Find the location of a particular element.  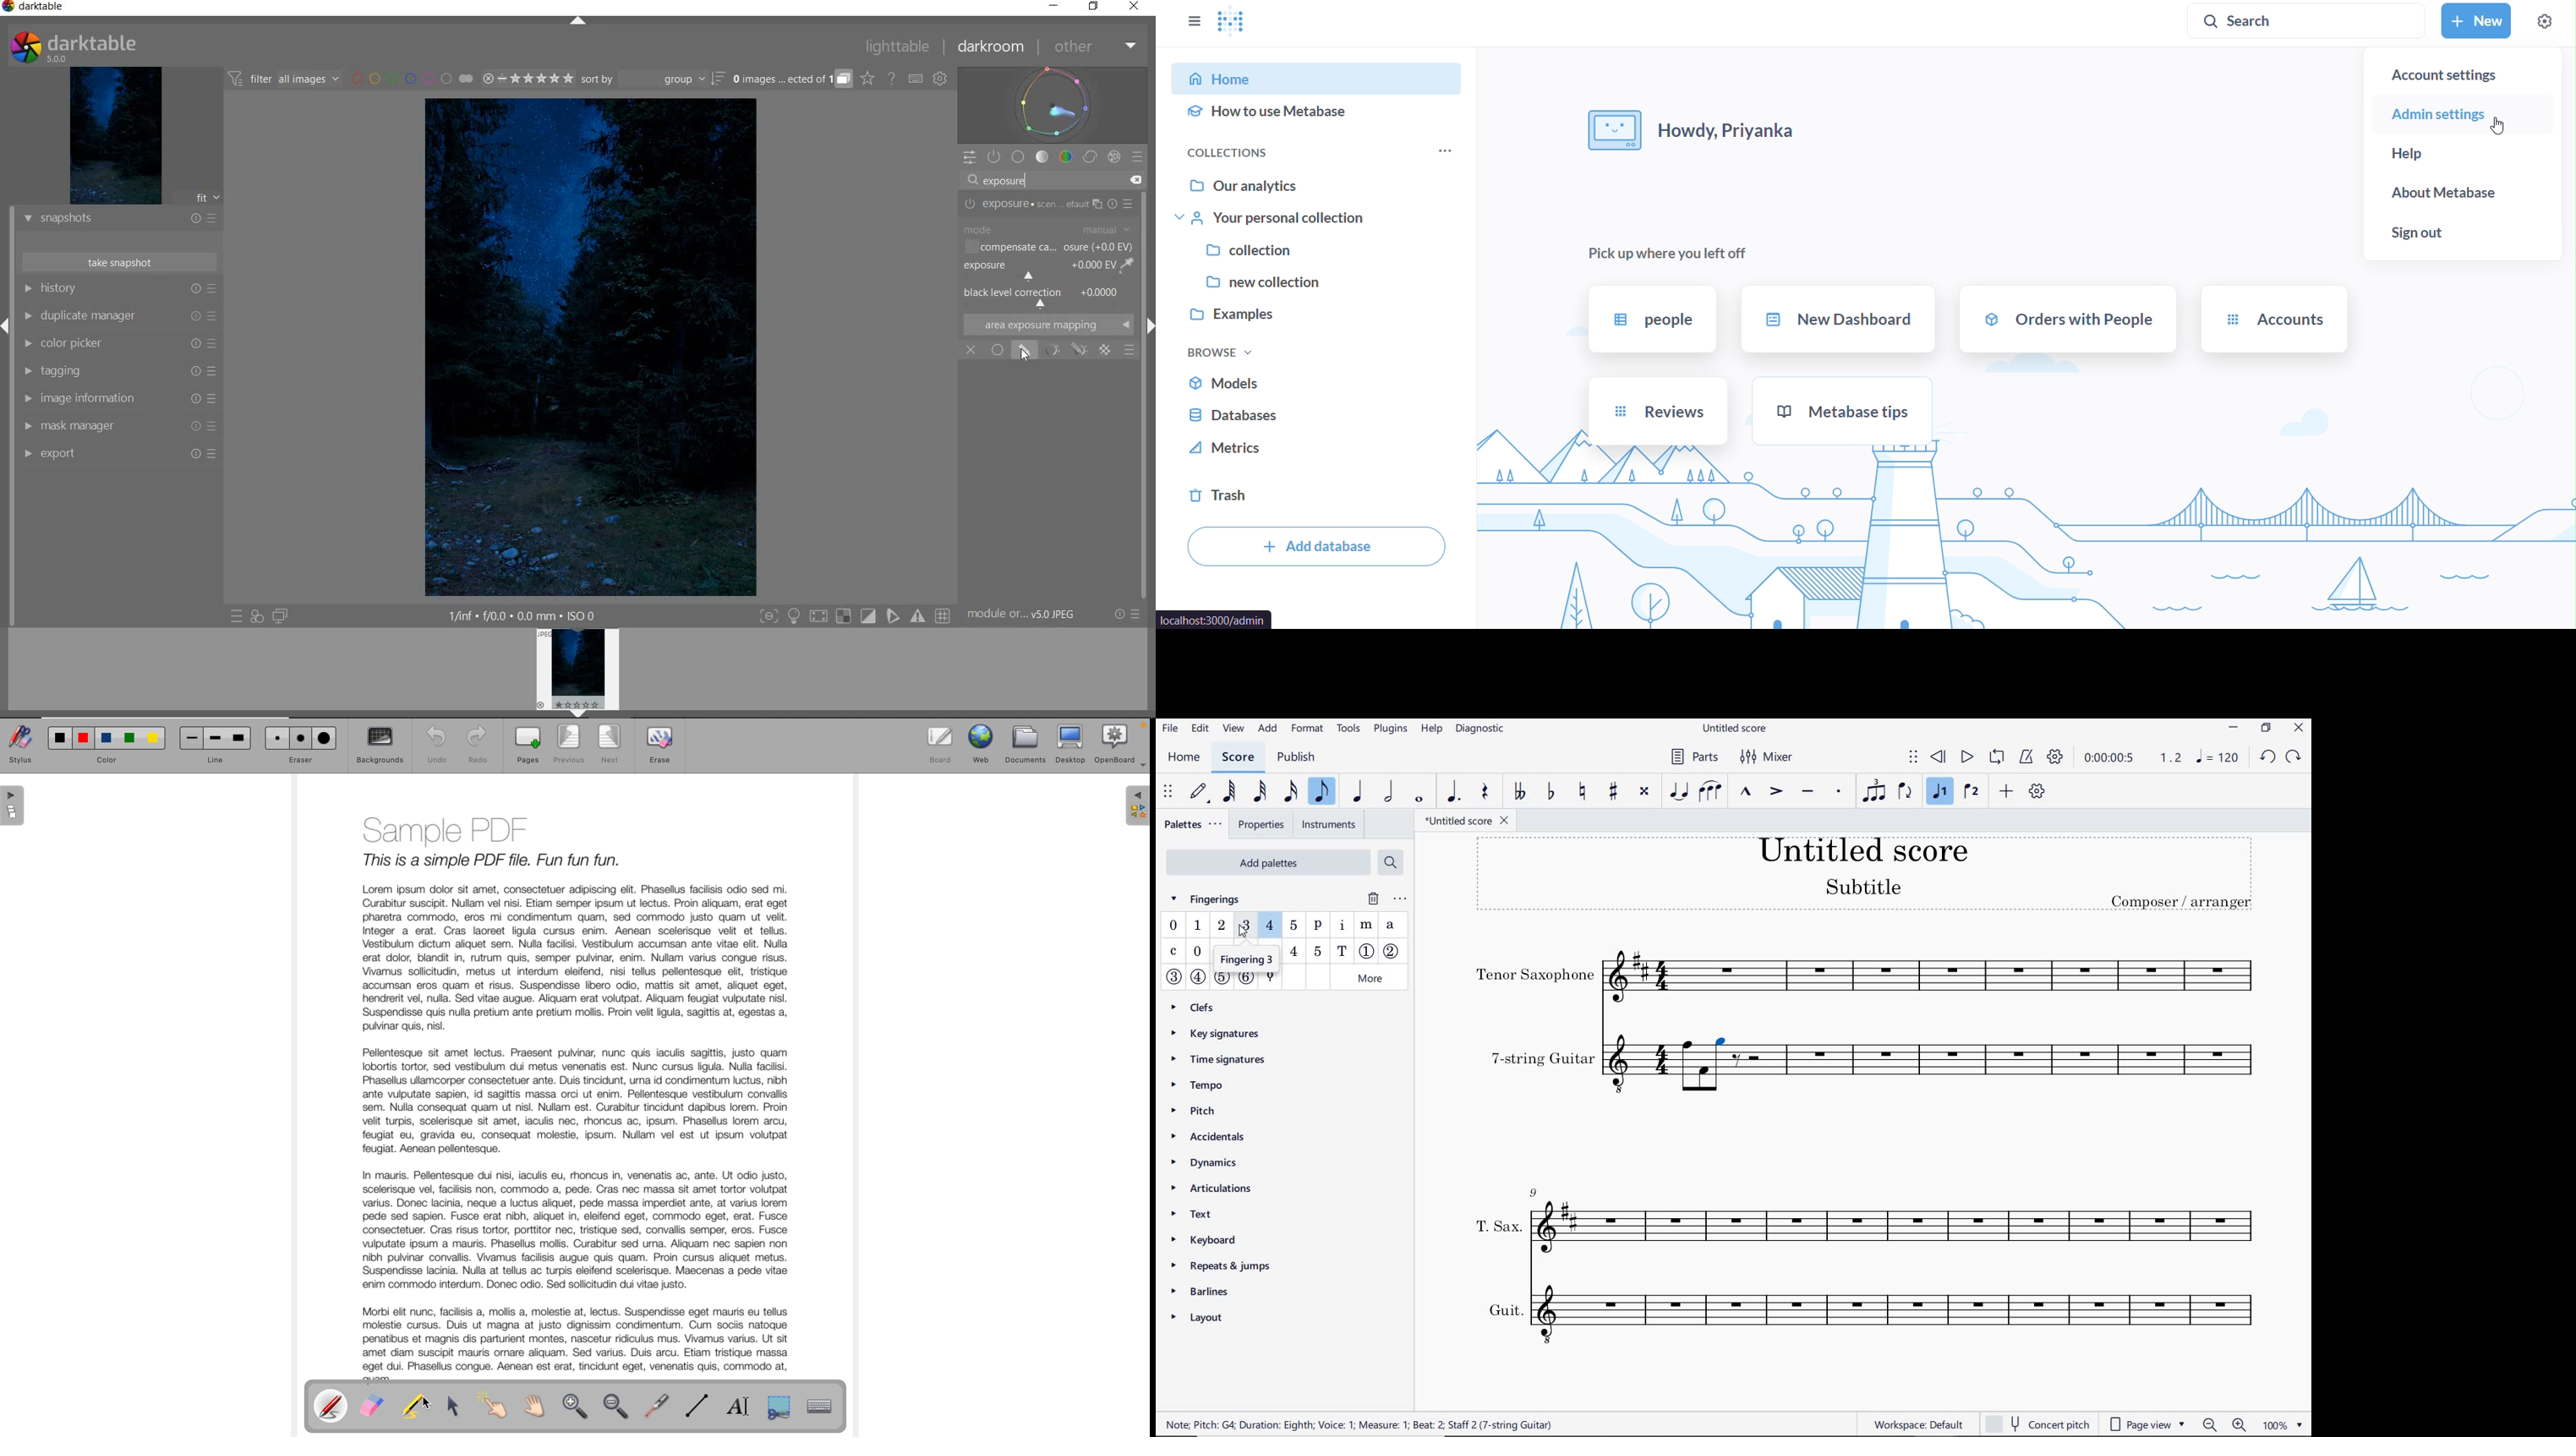

ADD is located at coordinates (1269, 729).